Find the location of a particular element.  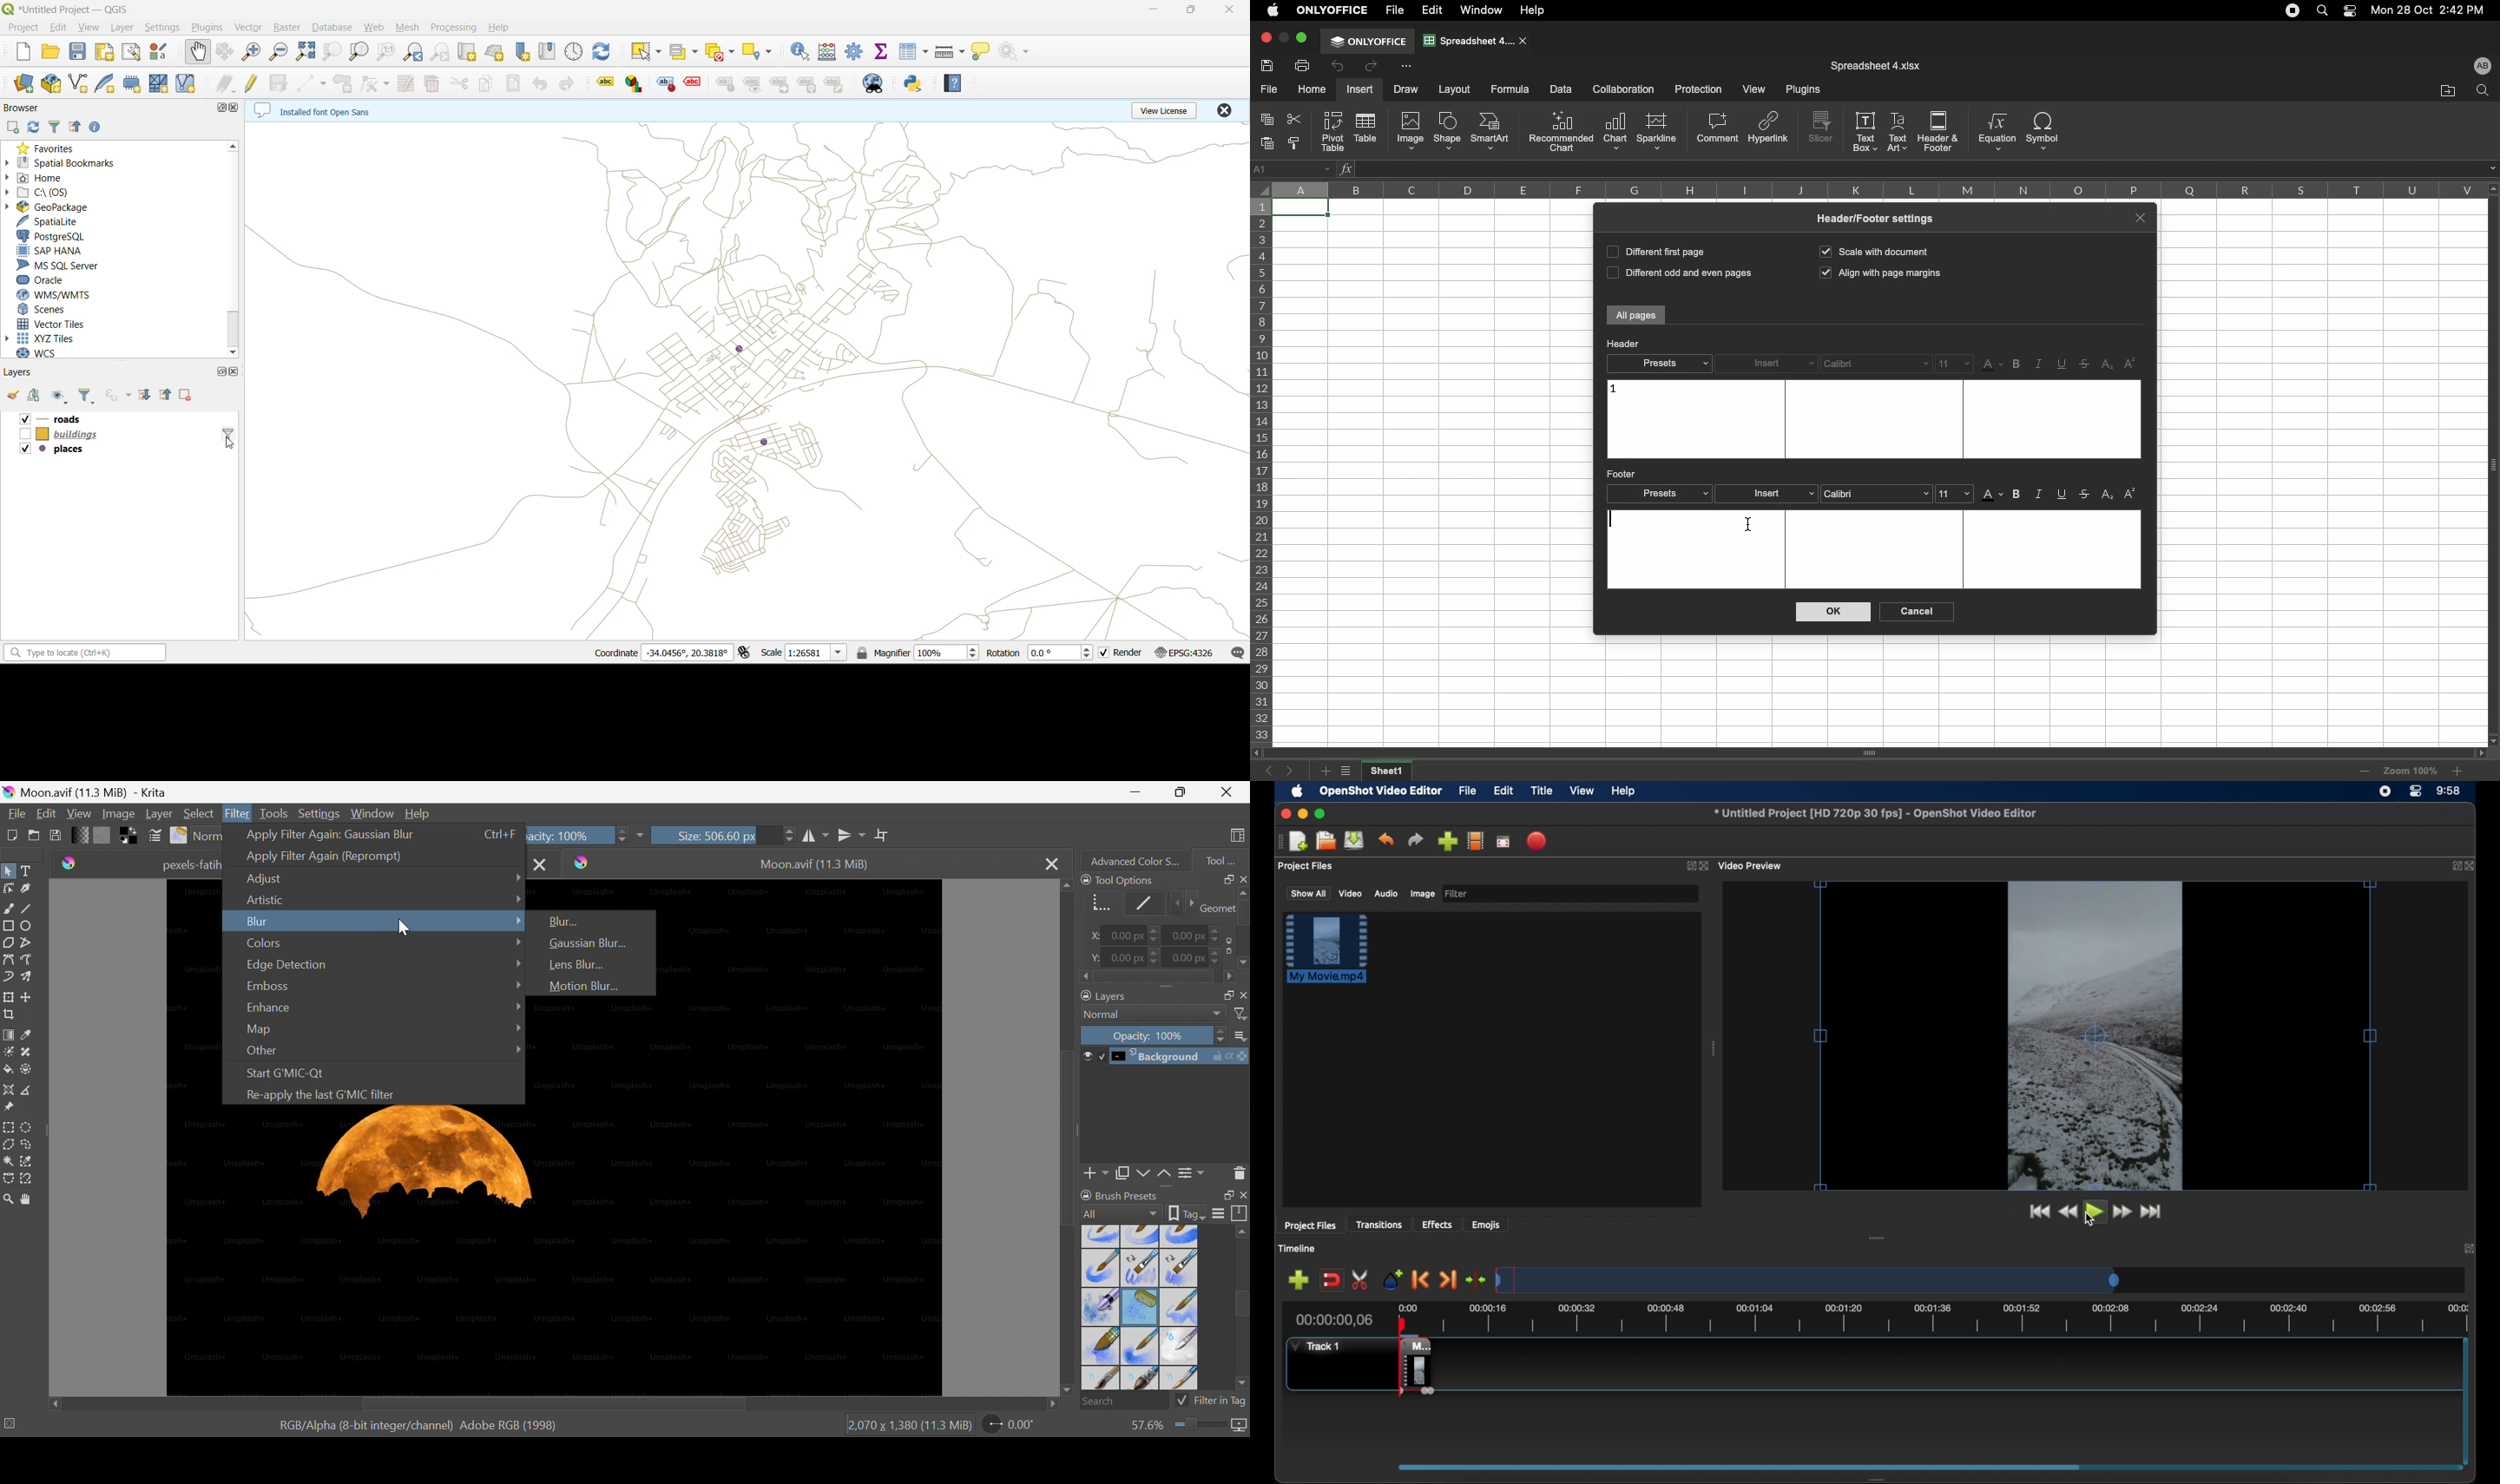

Pivot table is located at coordinates (1334, 131).